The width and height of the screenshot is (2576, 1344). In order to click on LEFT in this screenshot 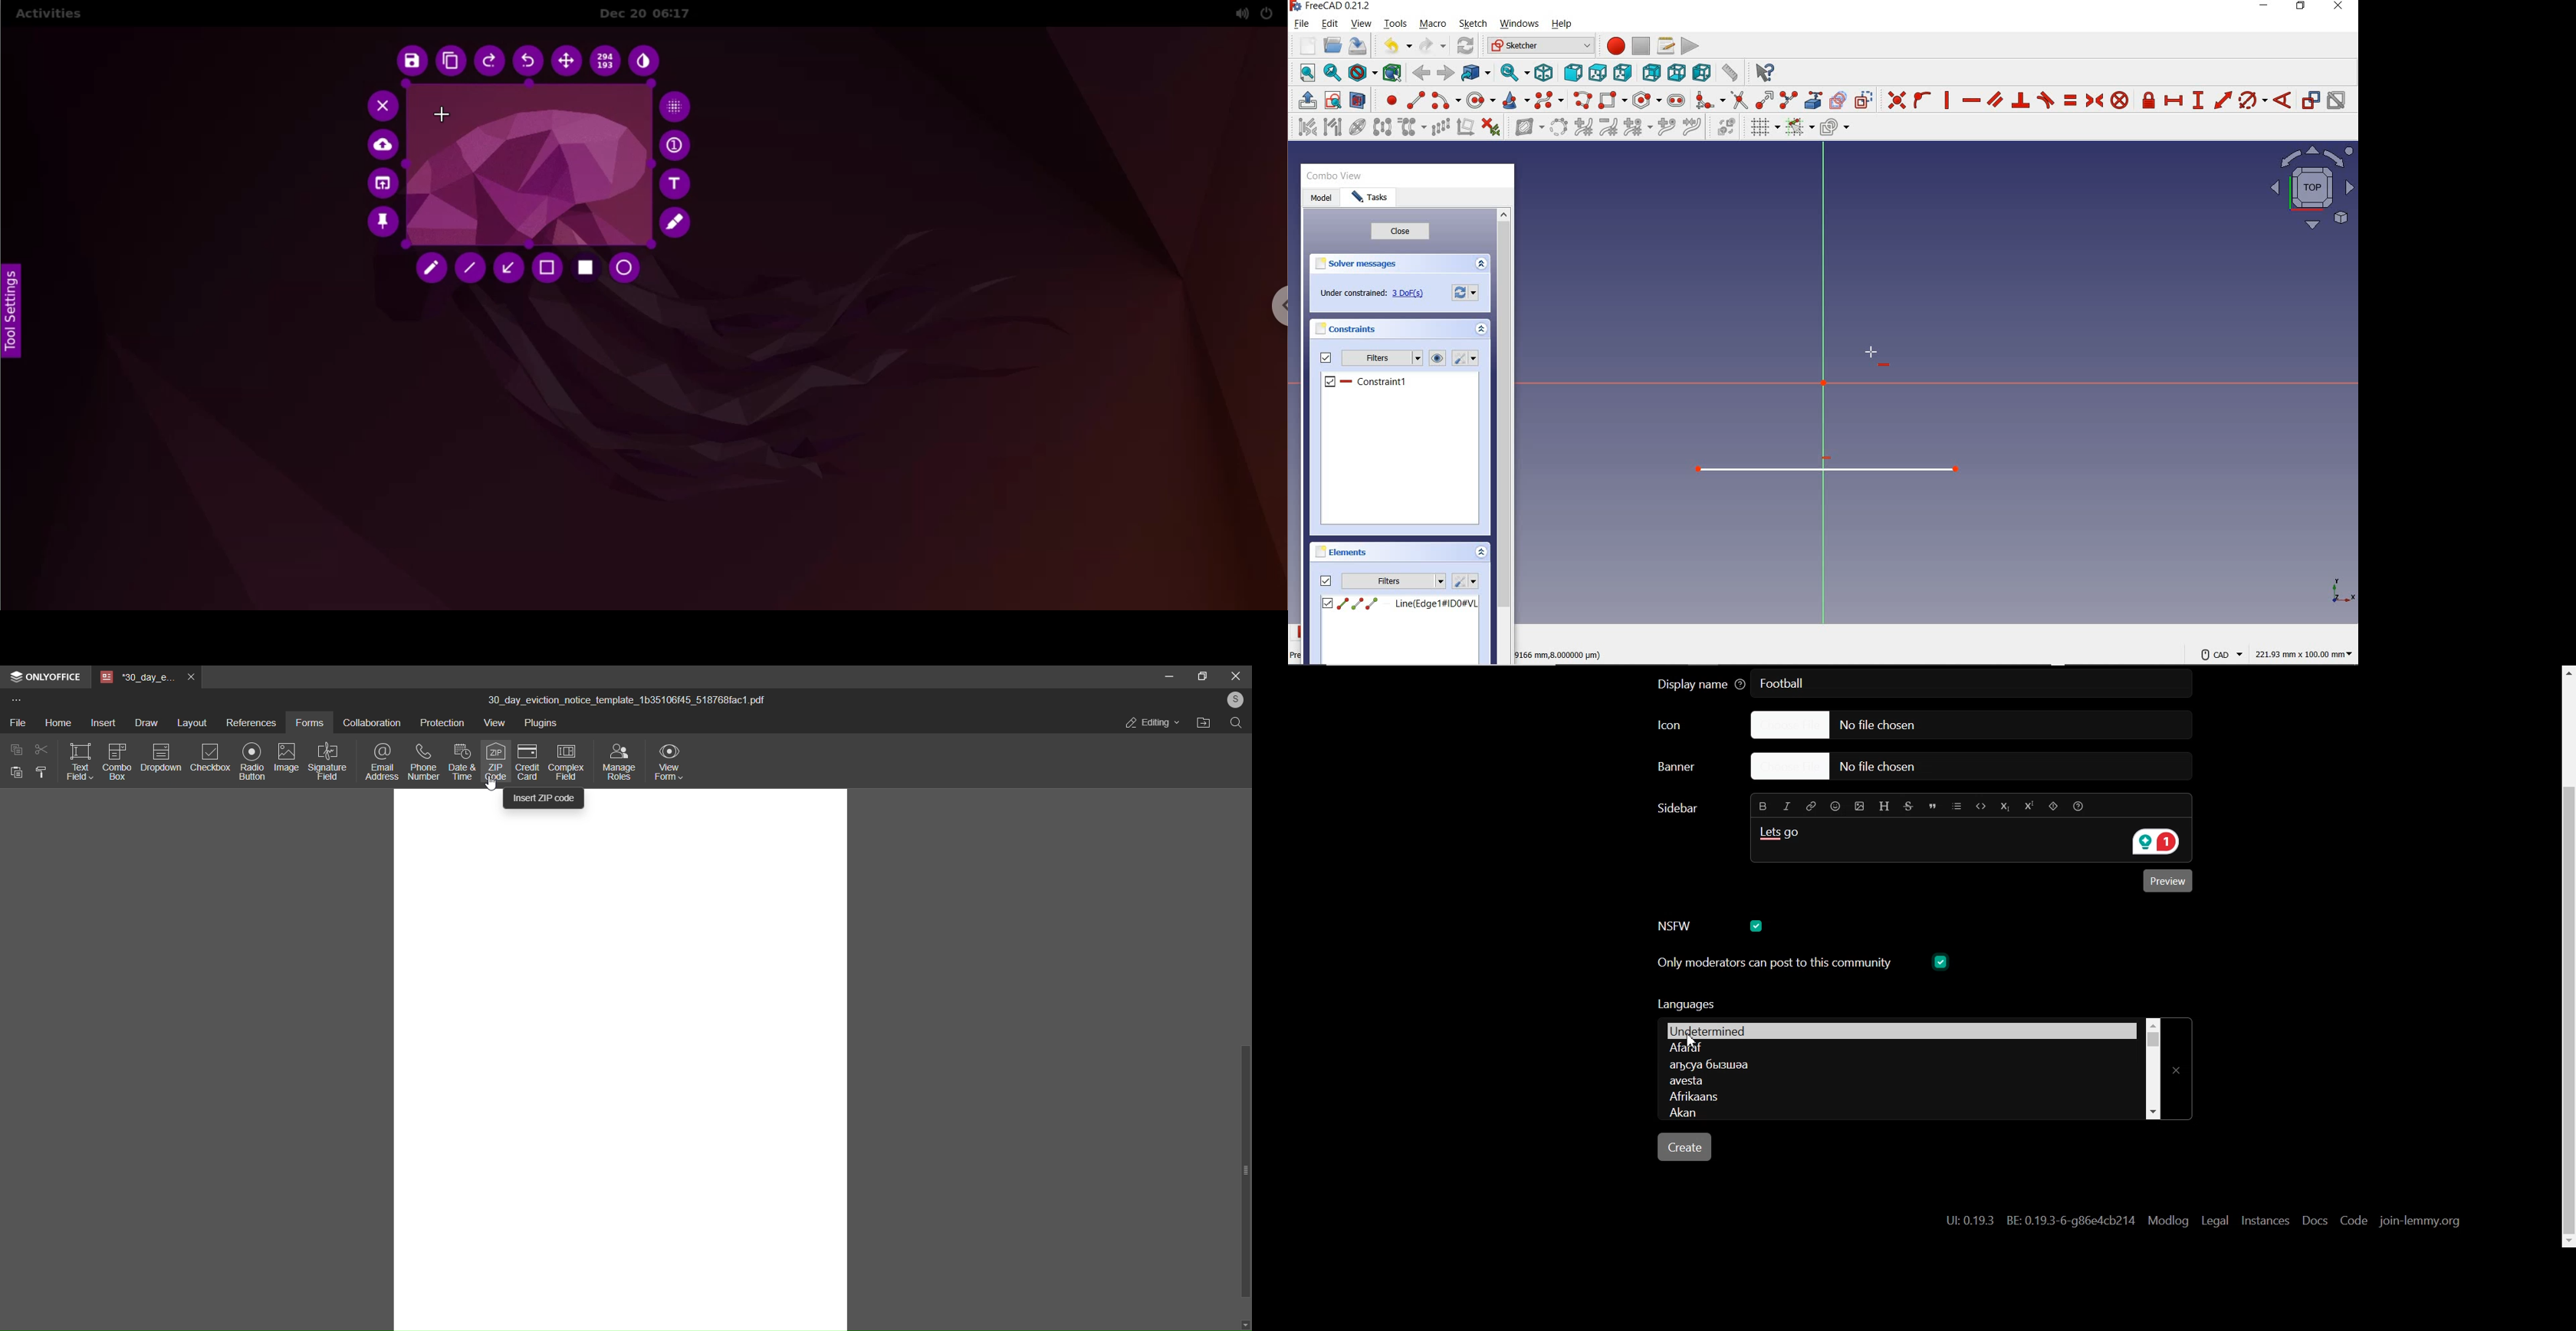, I will do `click(1703, 73)`.